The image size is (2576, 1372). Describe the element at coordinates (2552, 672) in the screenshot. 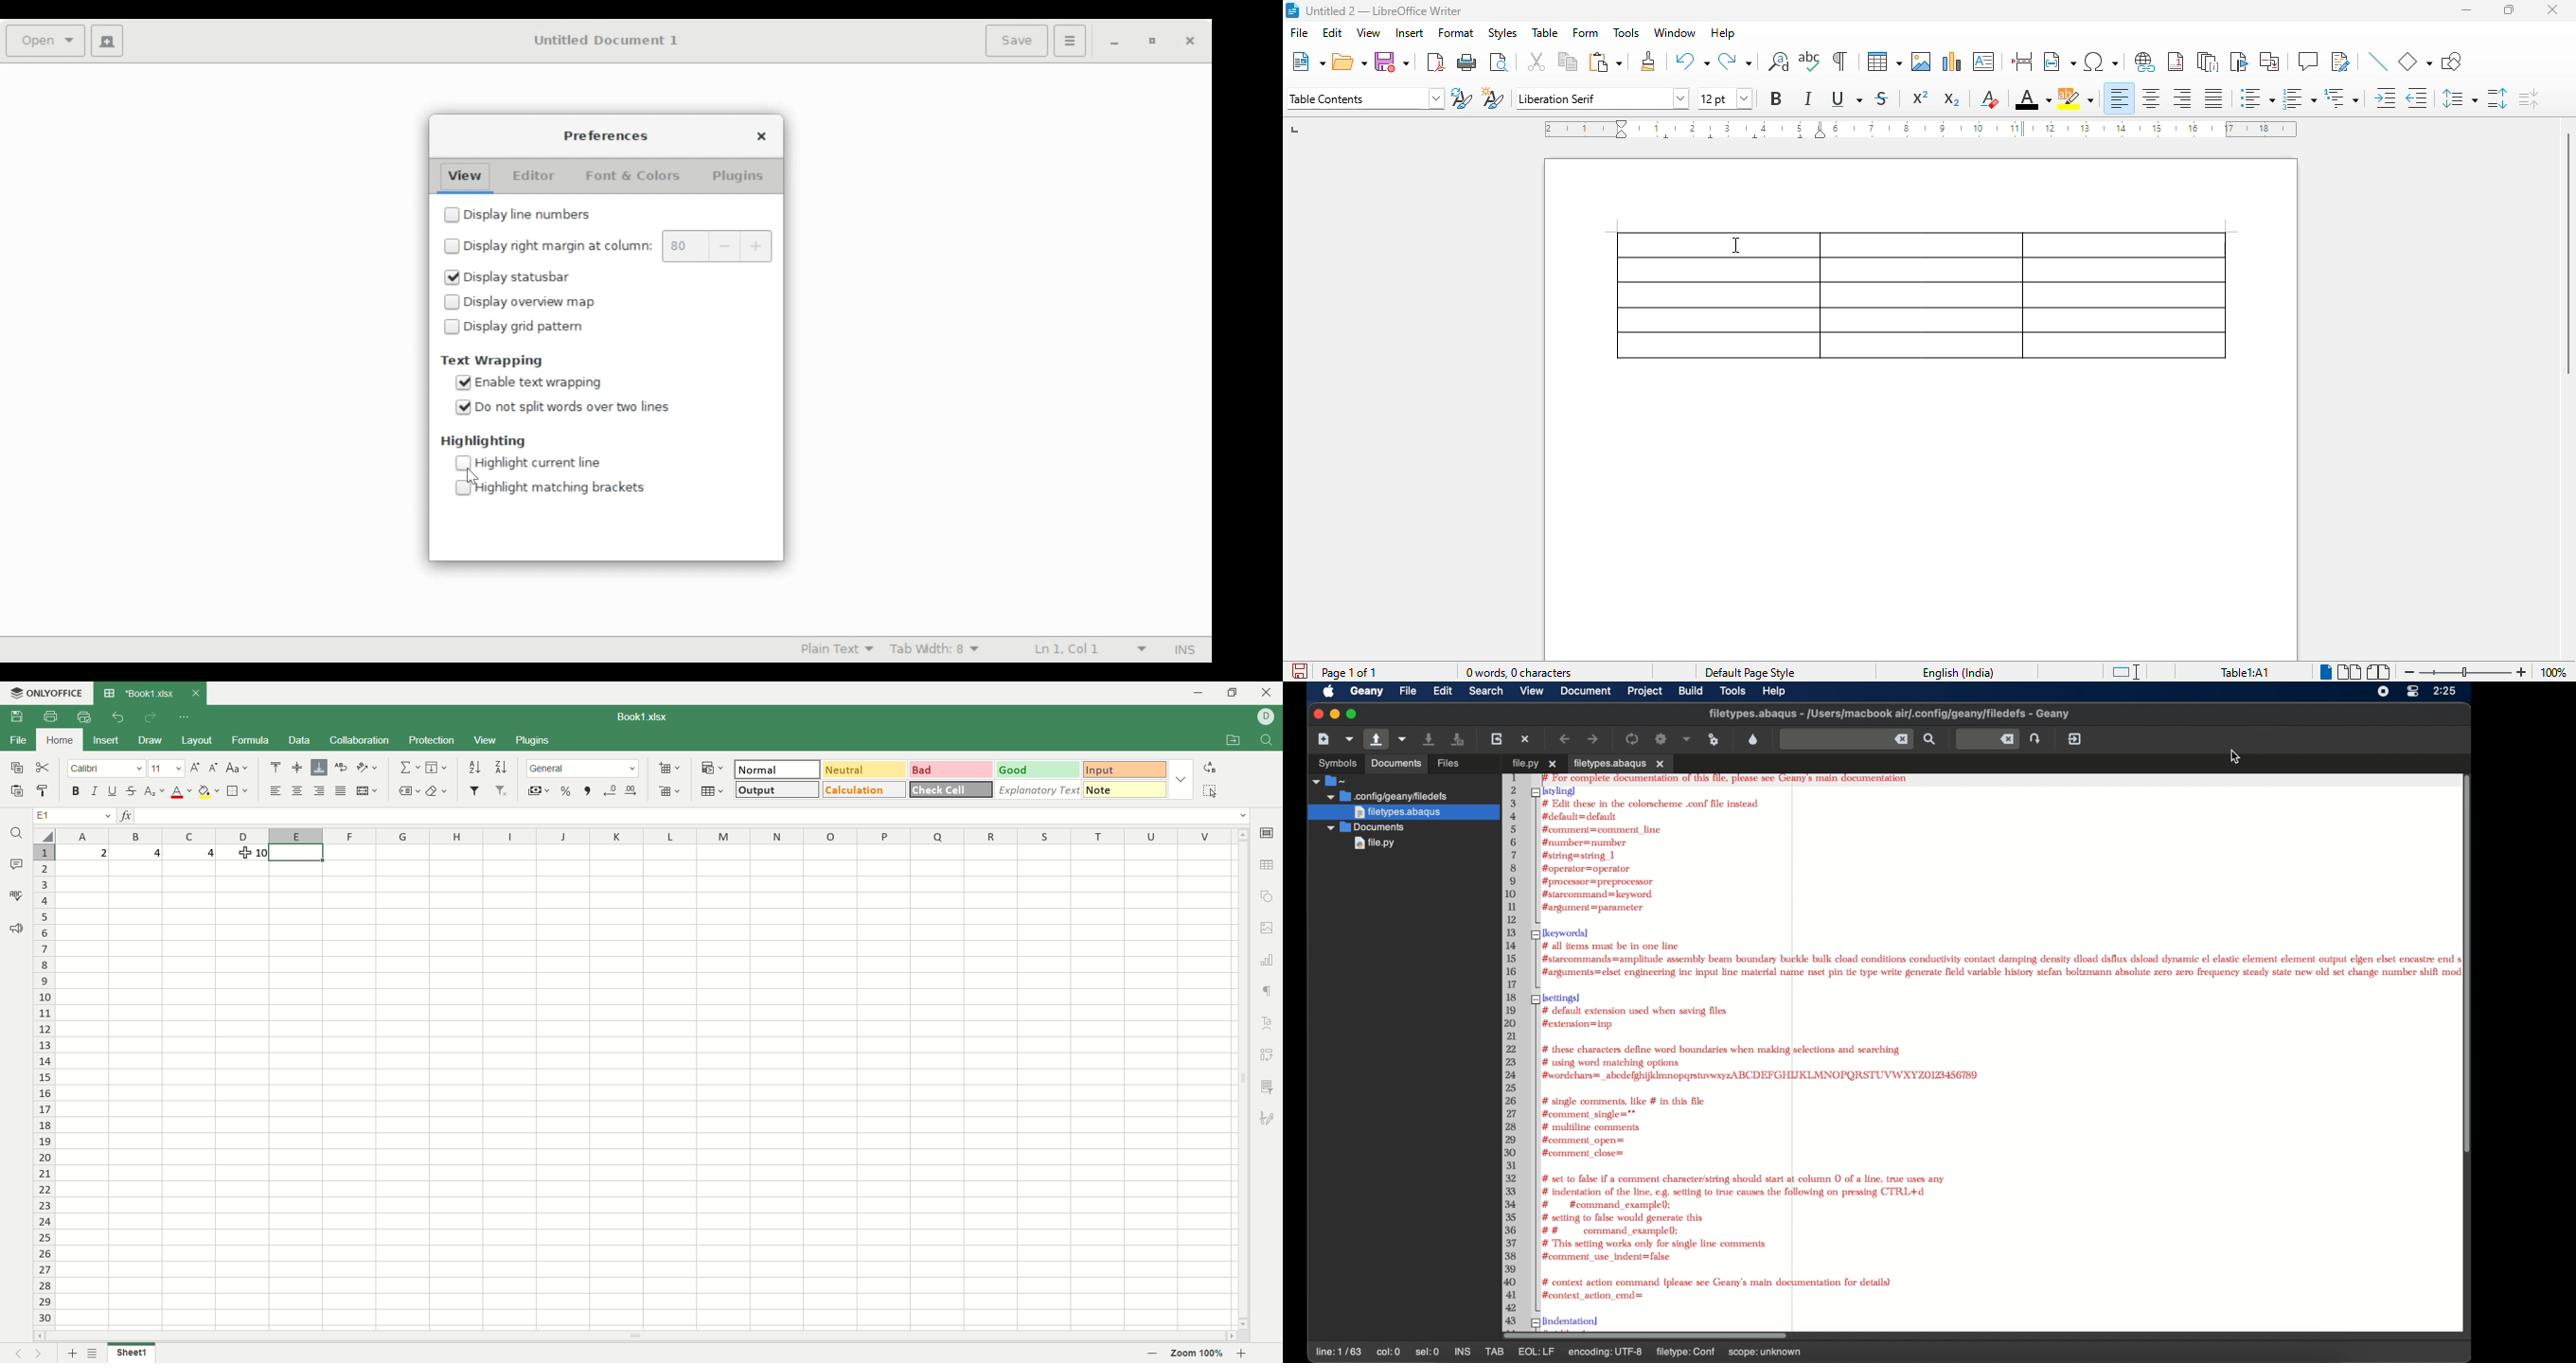

I see `zoom factor` at that location.